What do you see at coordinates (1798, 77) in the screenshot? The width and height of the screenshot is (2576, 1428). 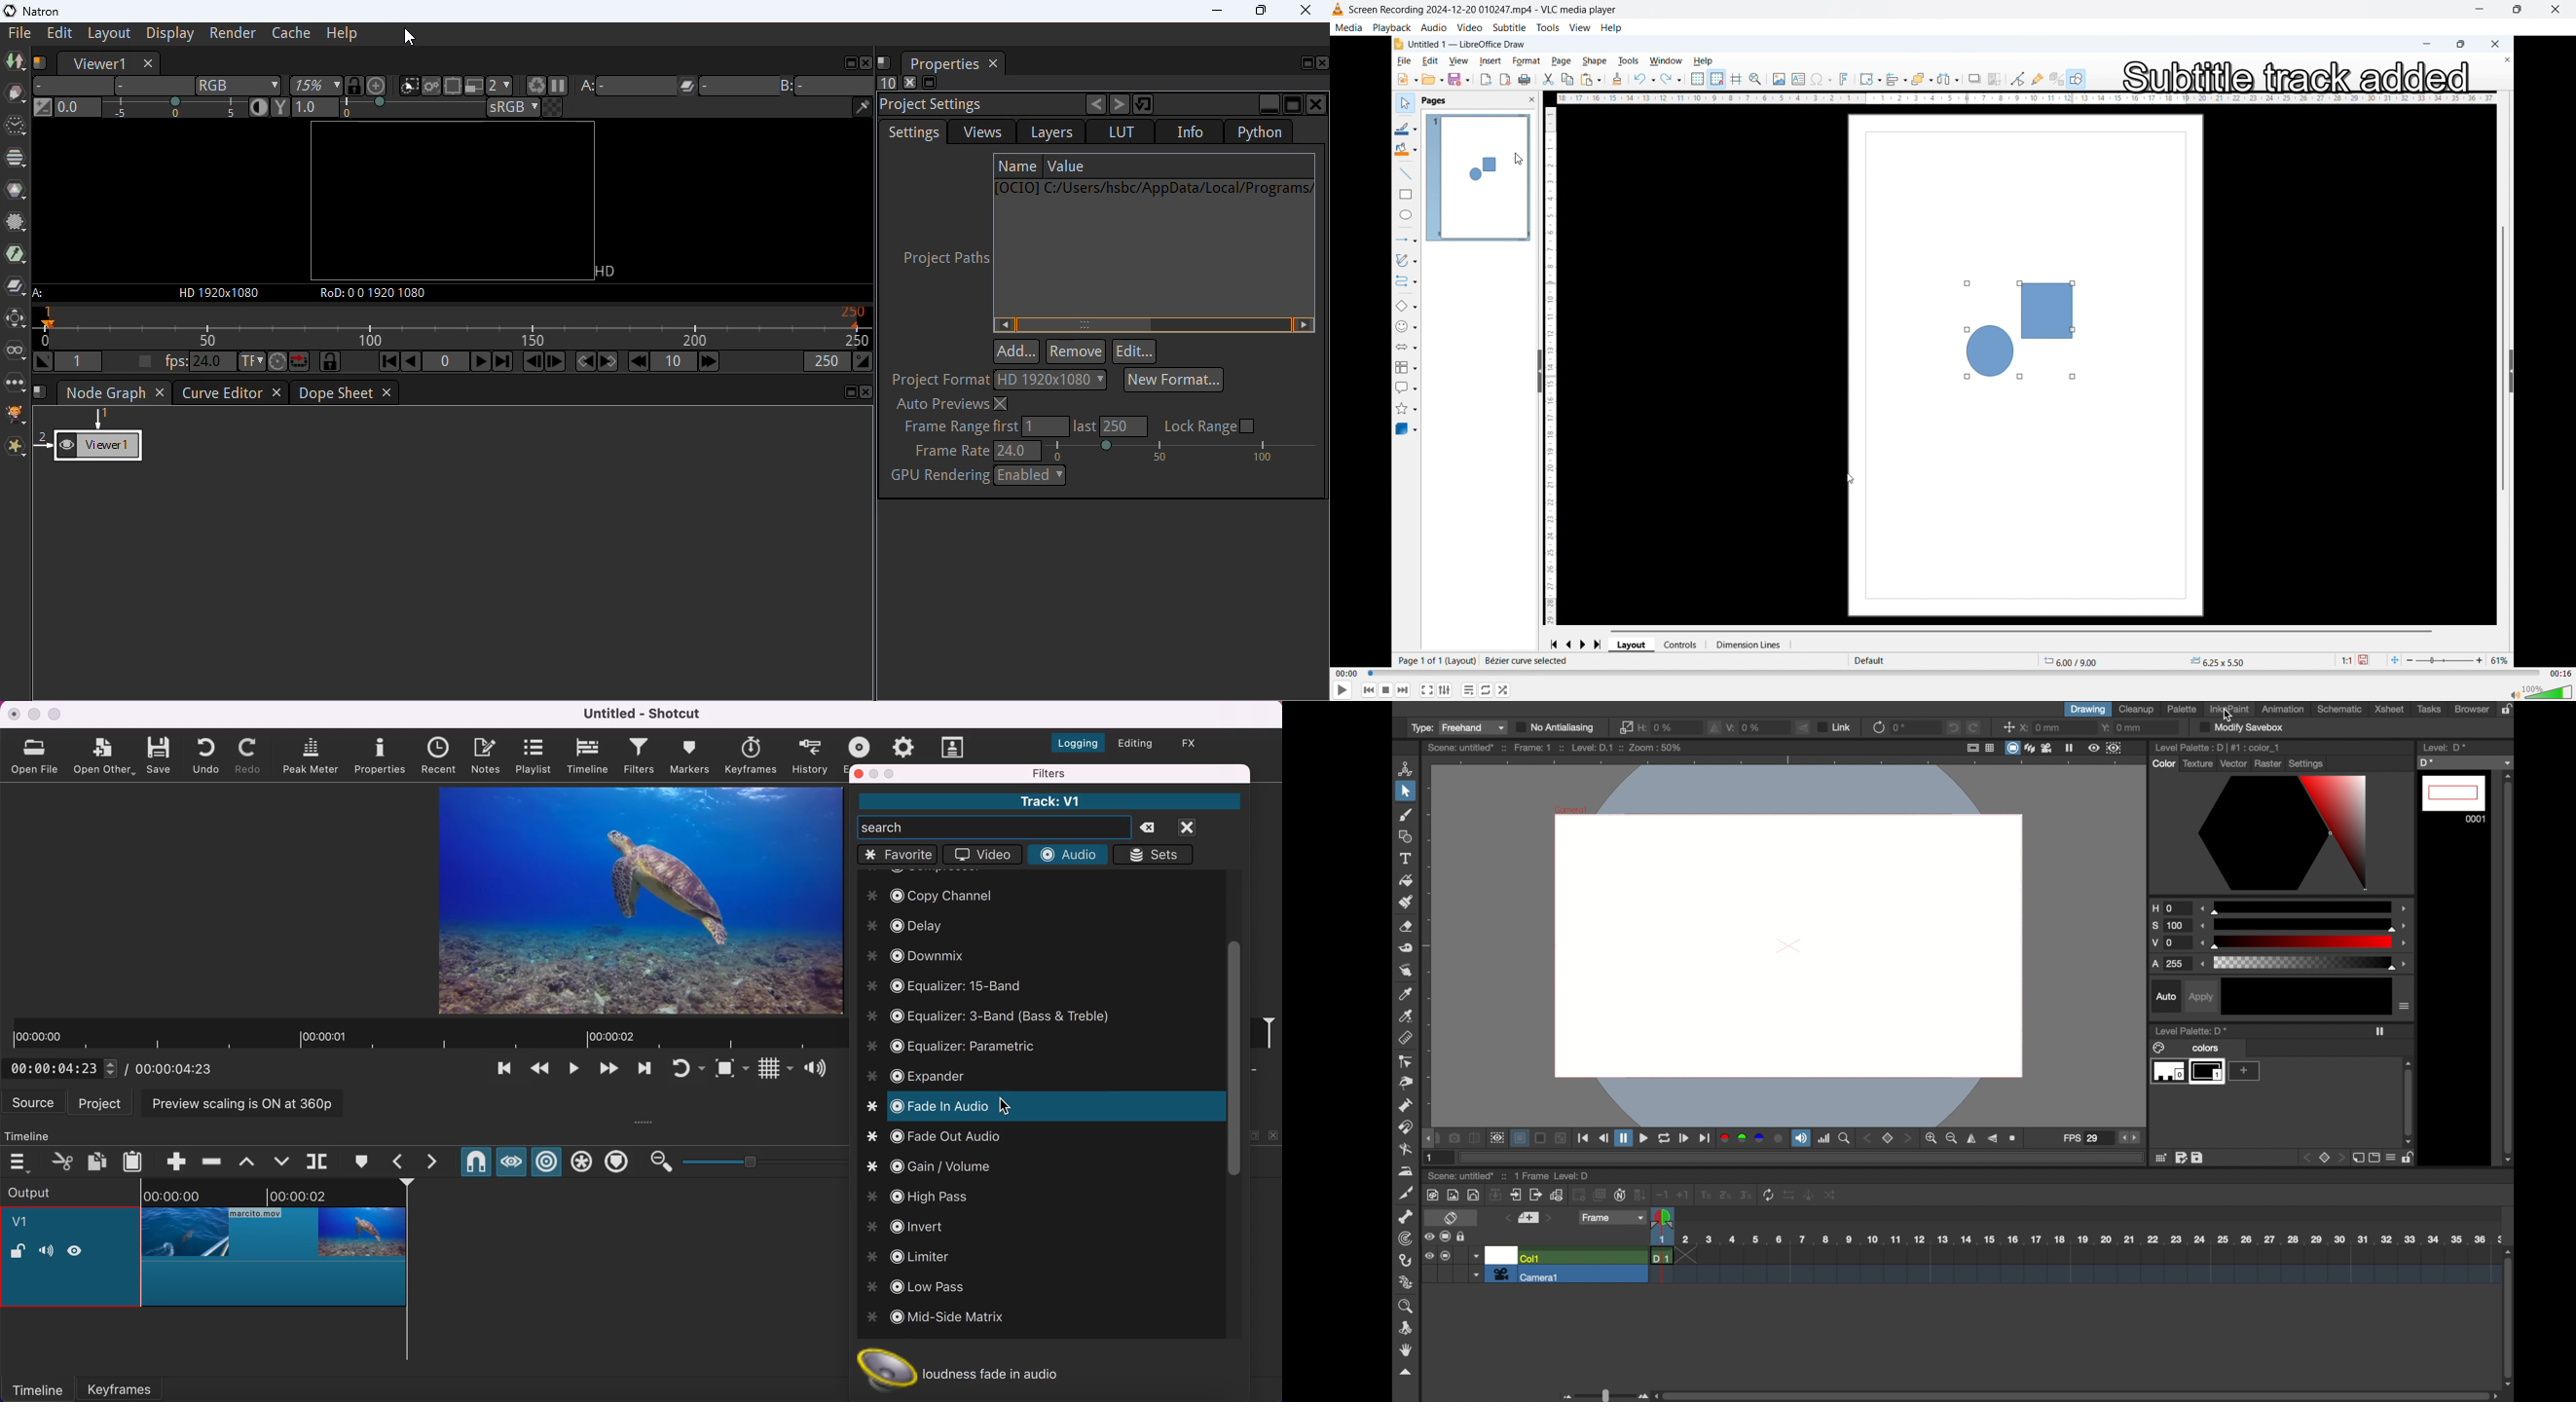 I see `text box` at bounding box center [1798, 77].